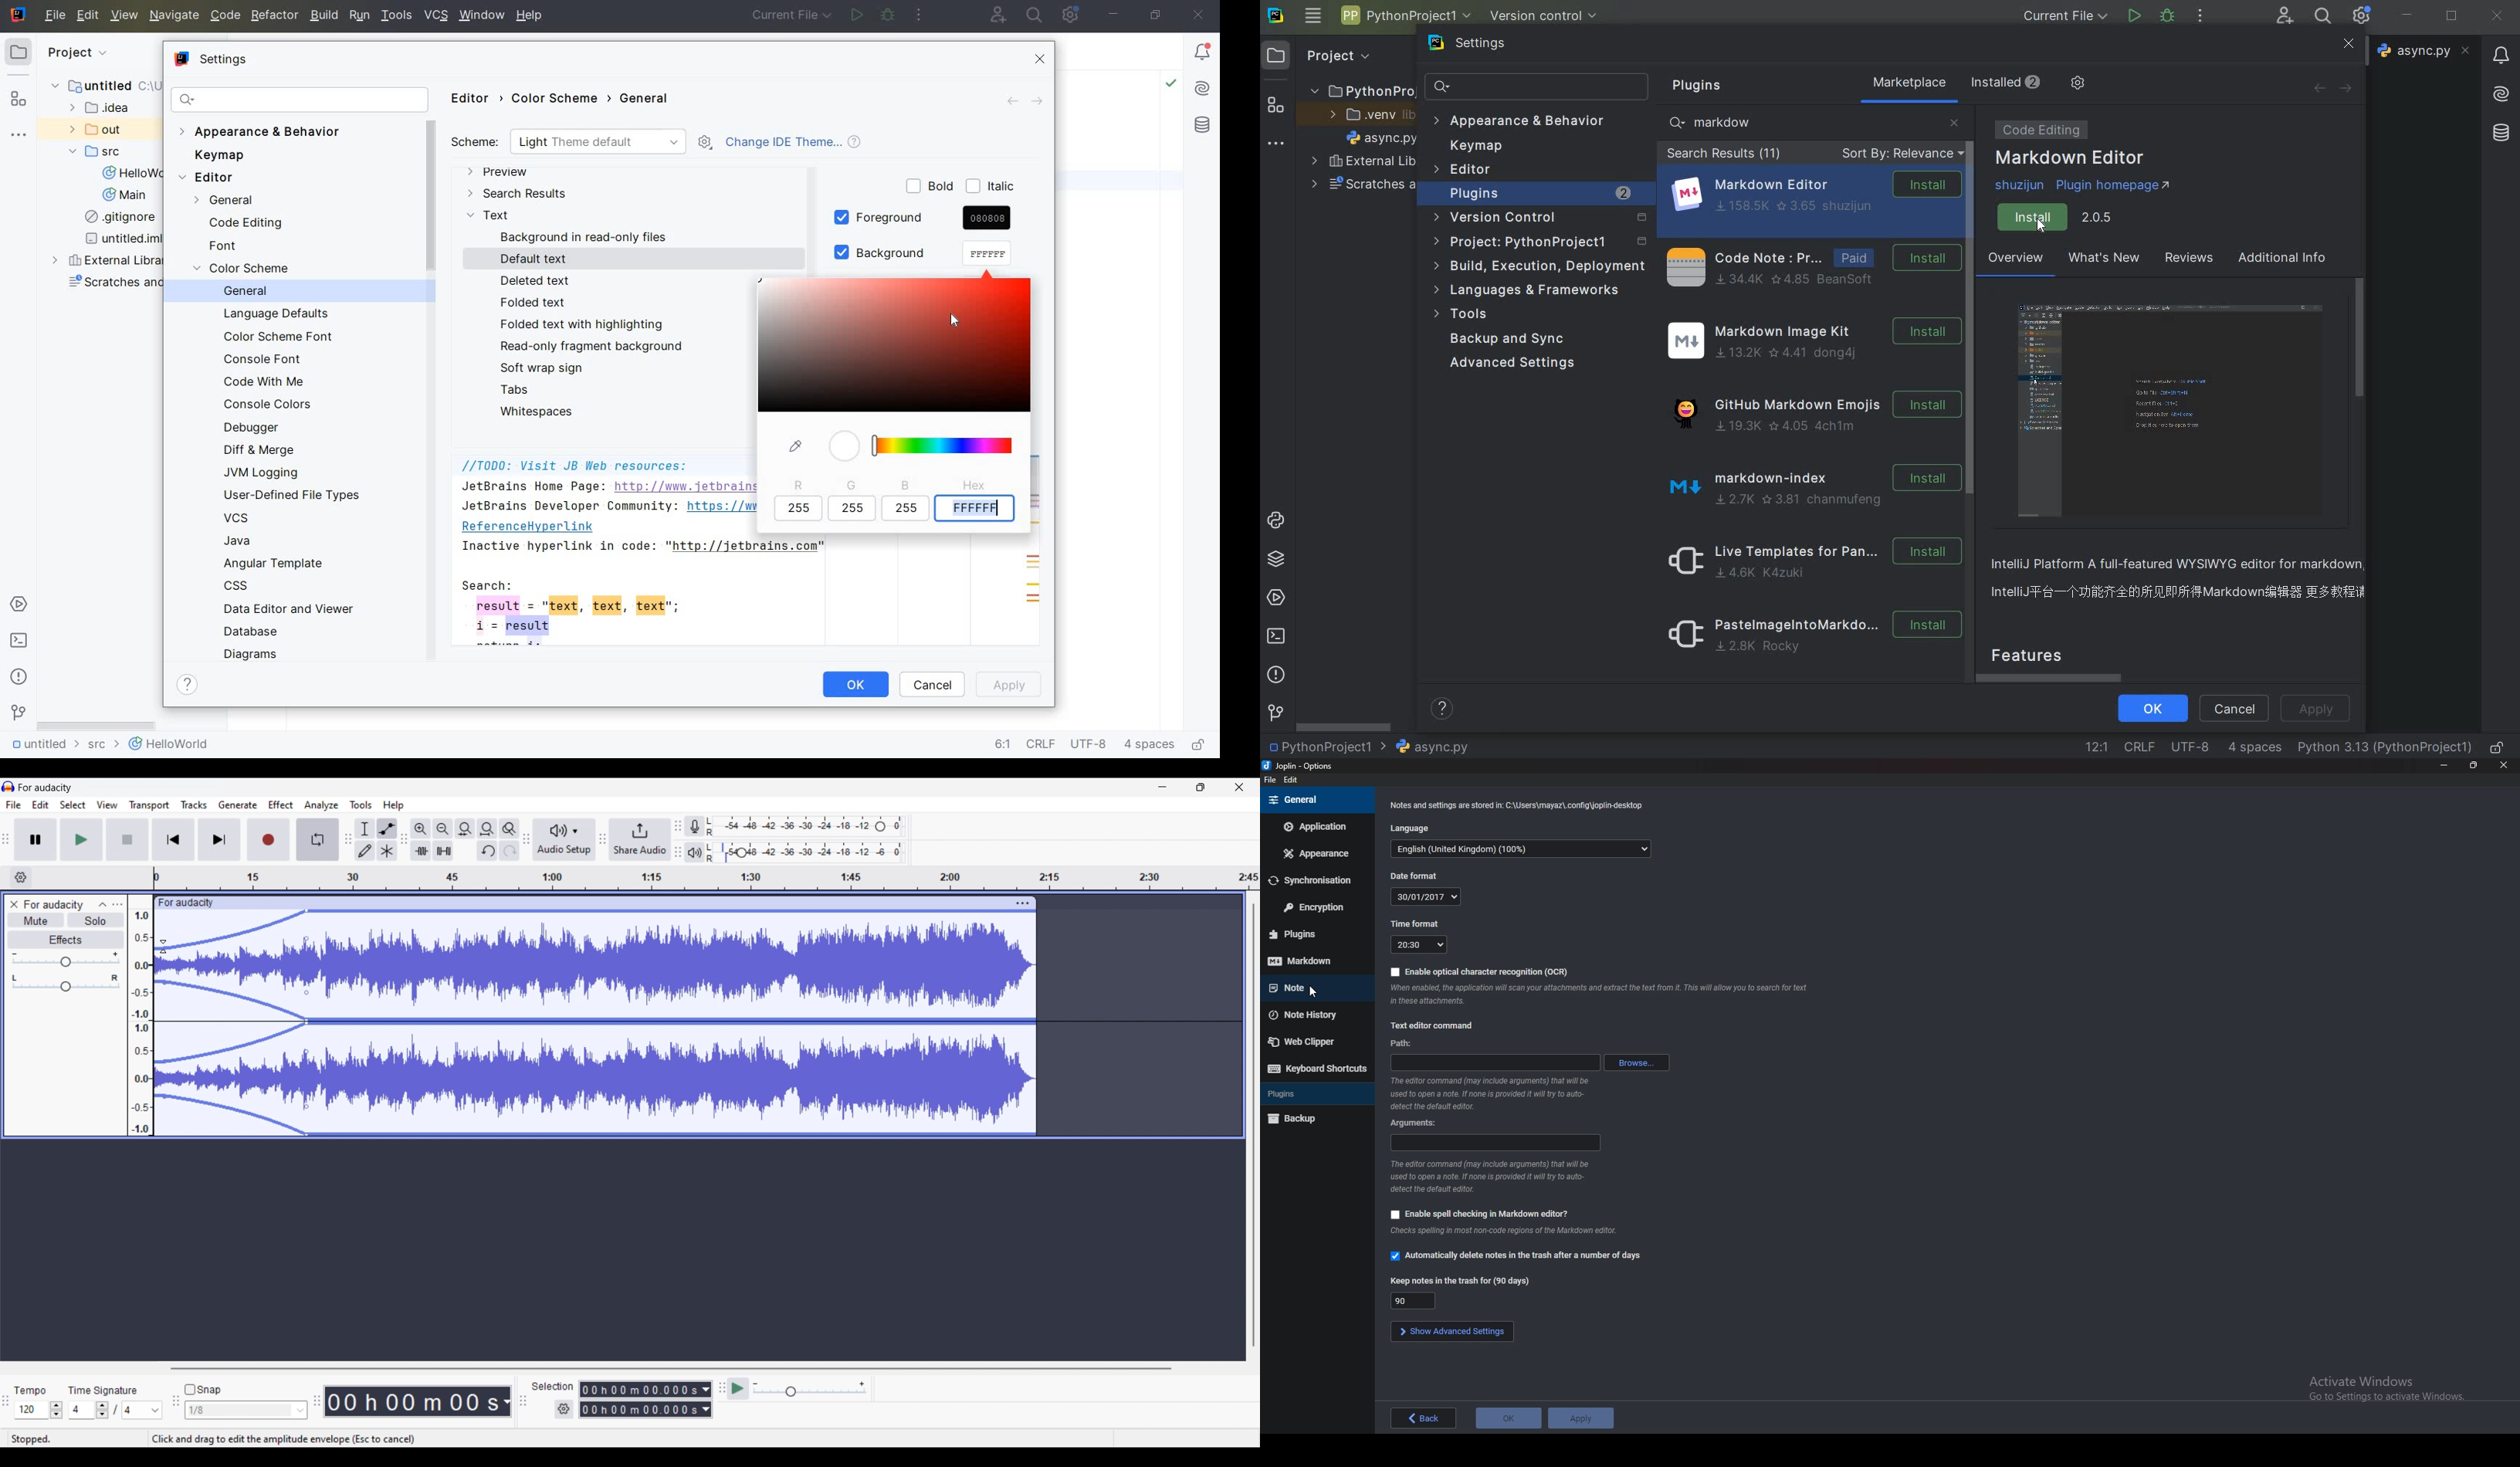  What do you see at coordinates (163, 947) in the screenshot?
I see `Cursor position unchanged after dragging waves closer` at bounding box center [163, 947].